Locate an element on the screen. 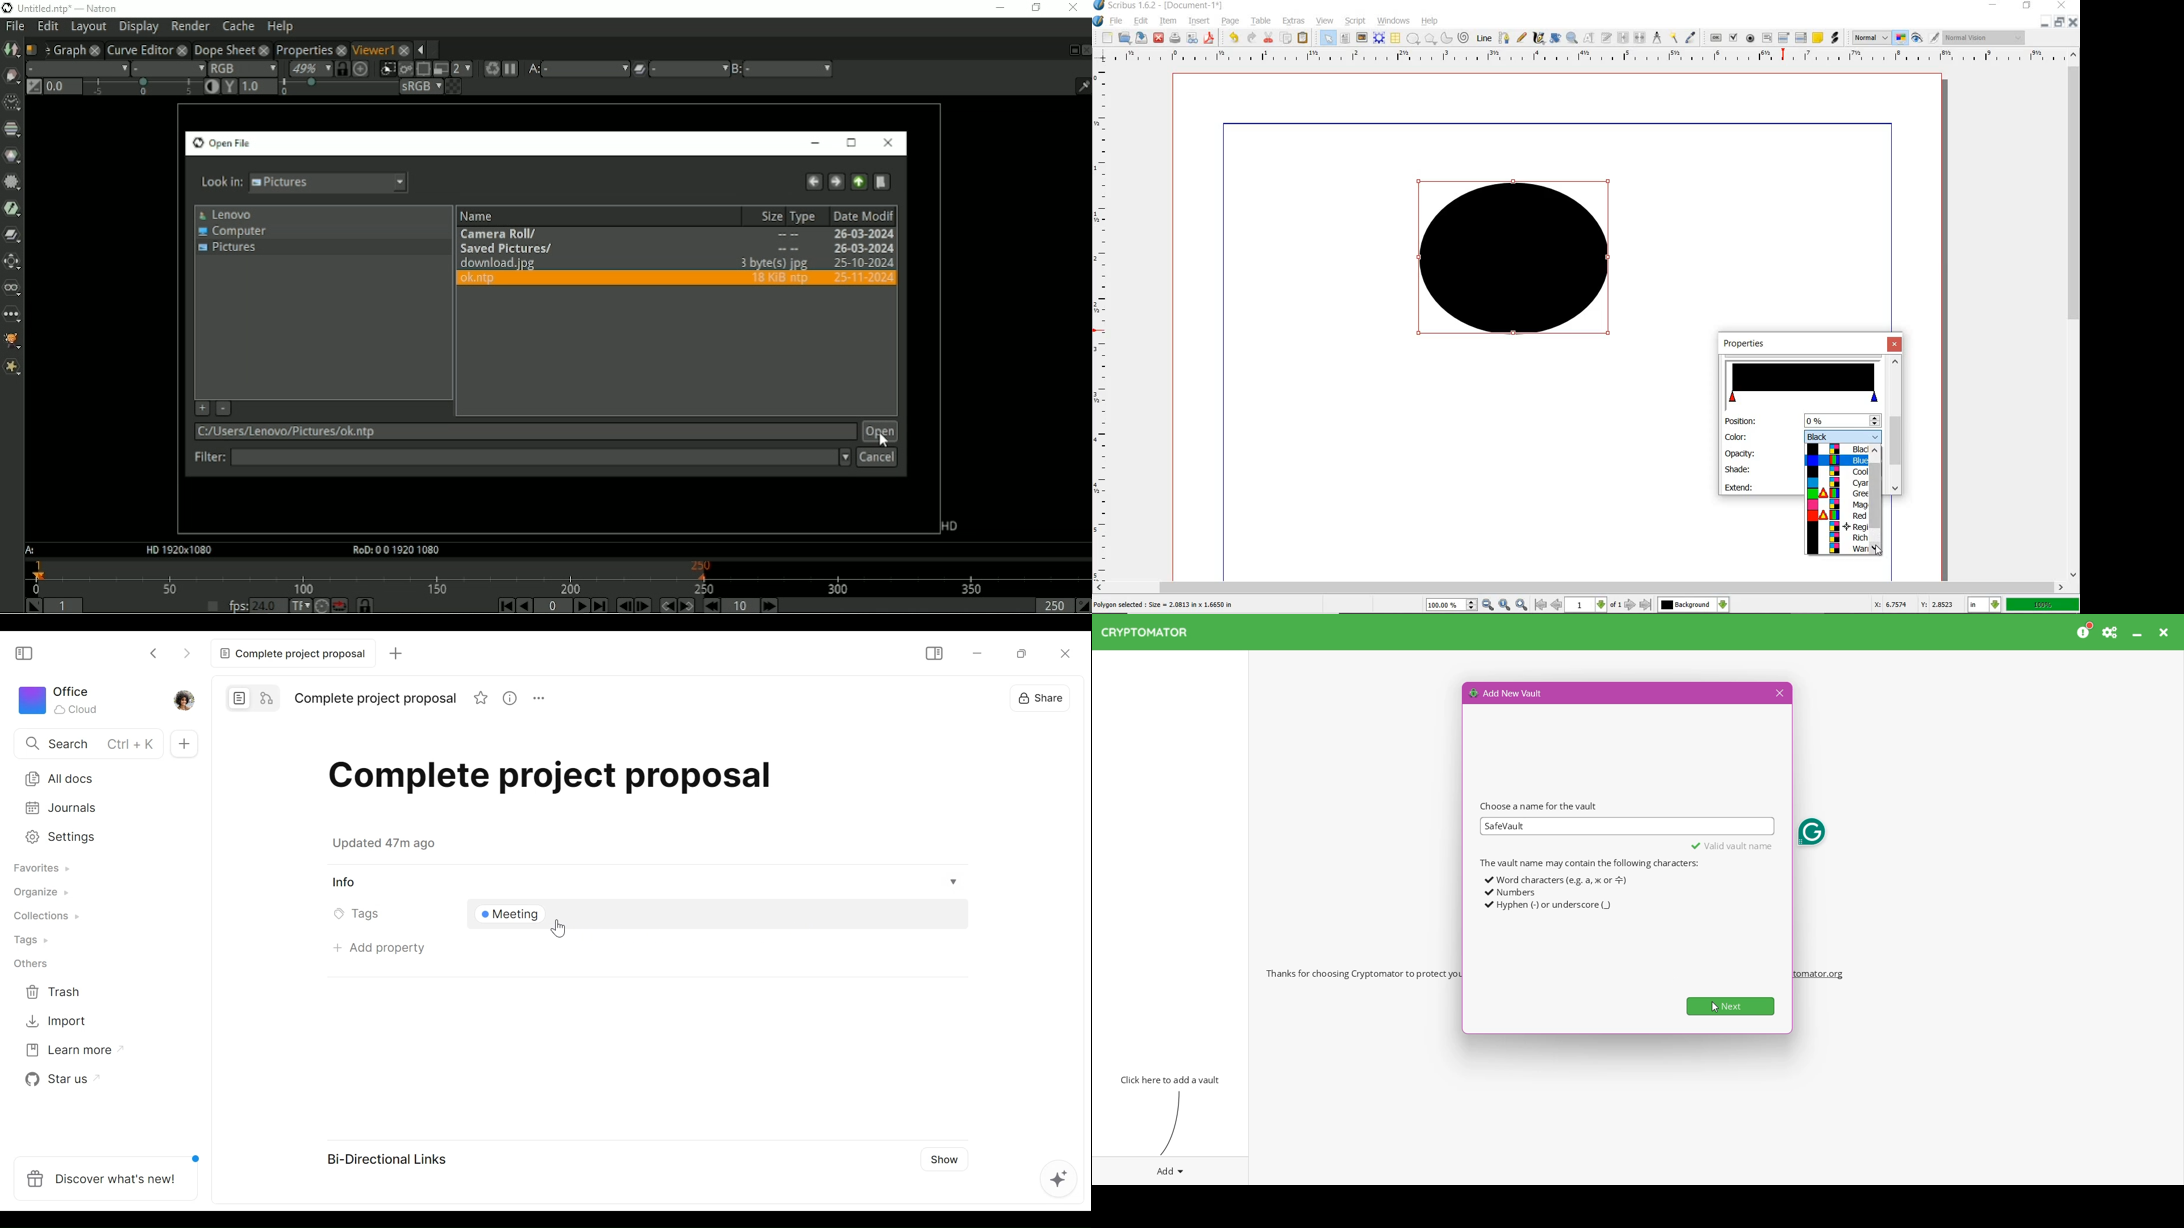  CLOSE is located at coordinates (1158, 38).